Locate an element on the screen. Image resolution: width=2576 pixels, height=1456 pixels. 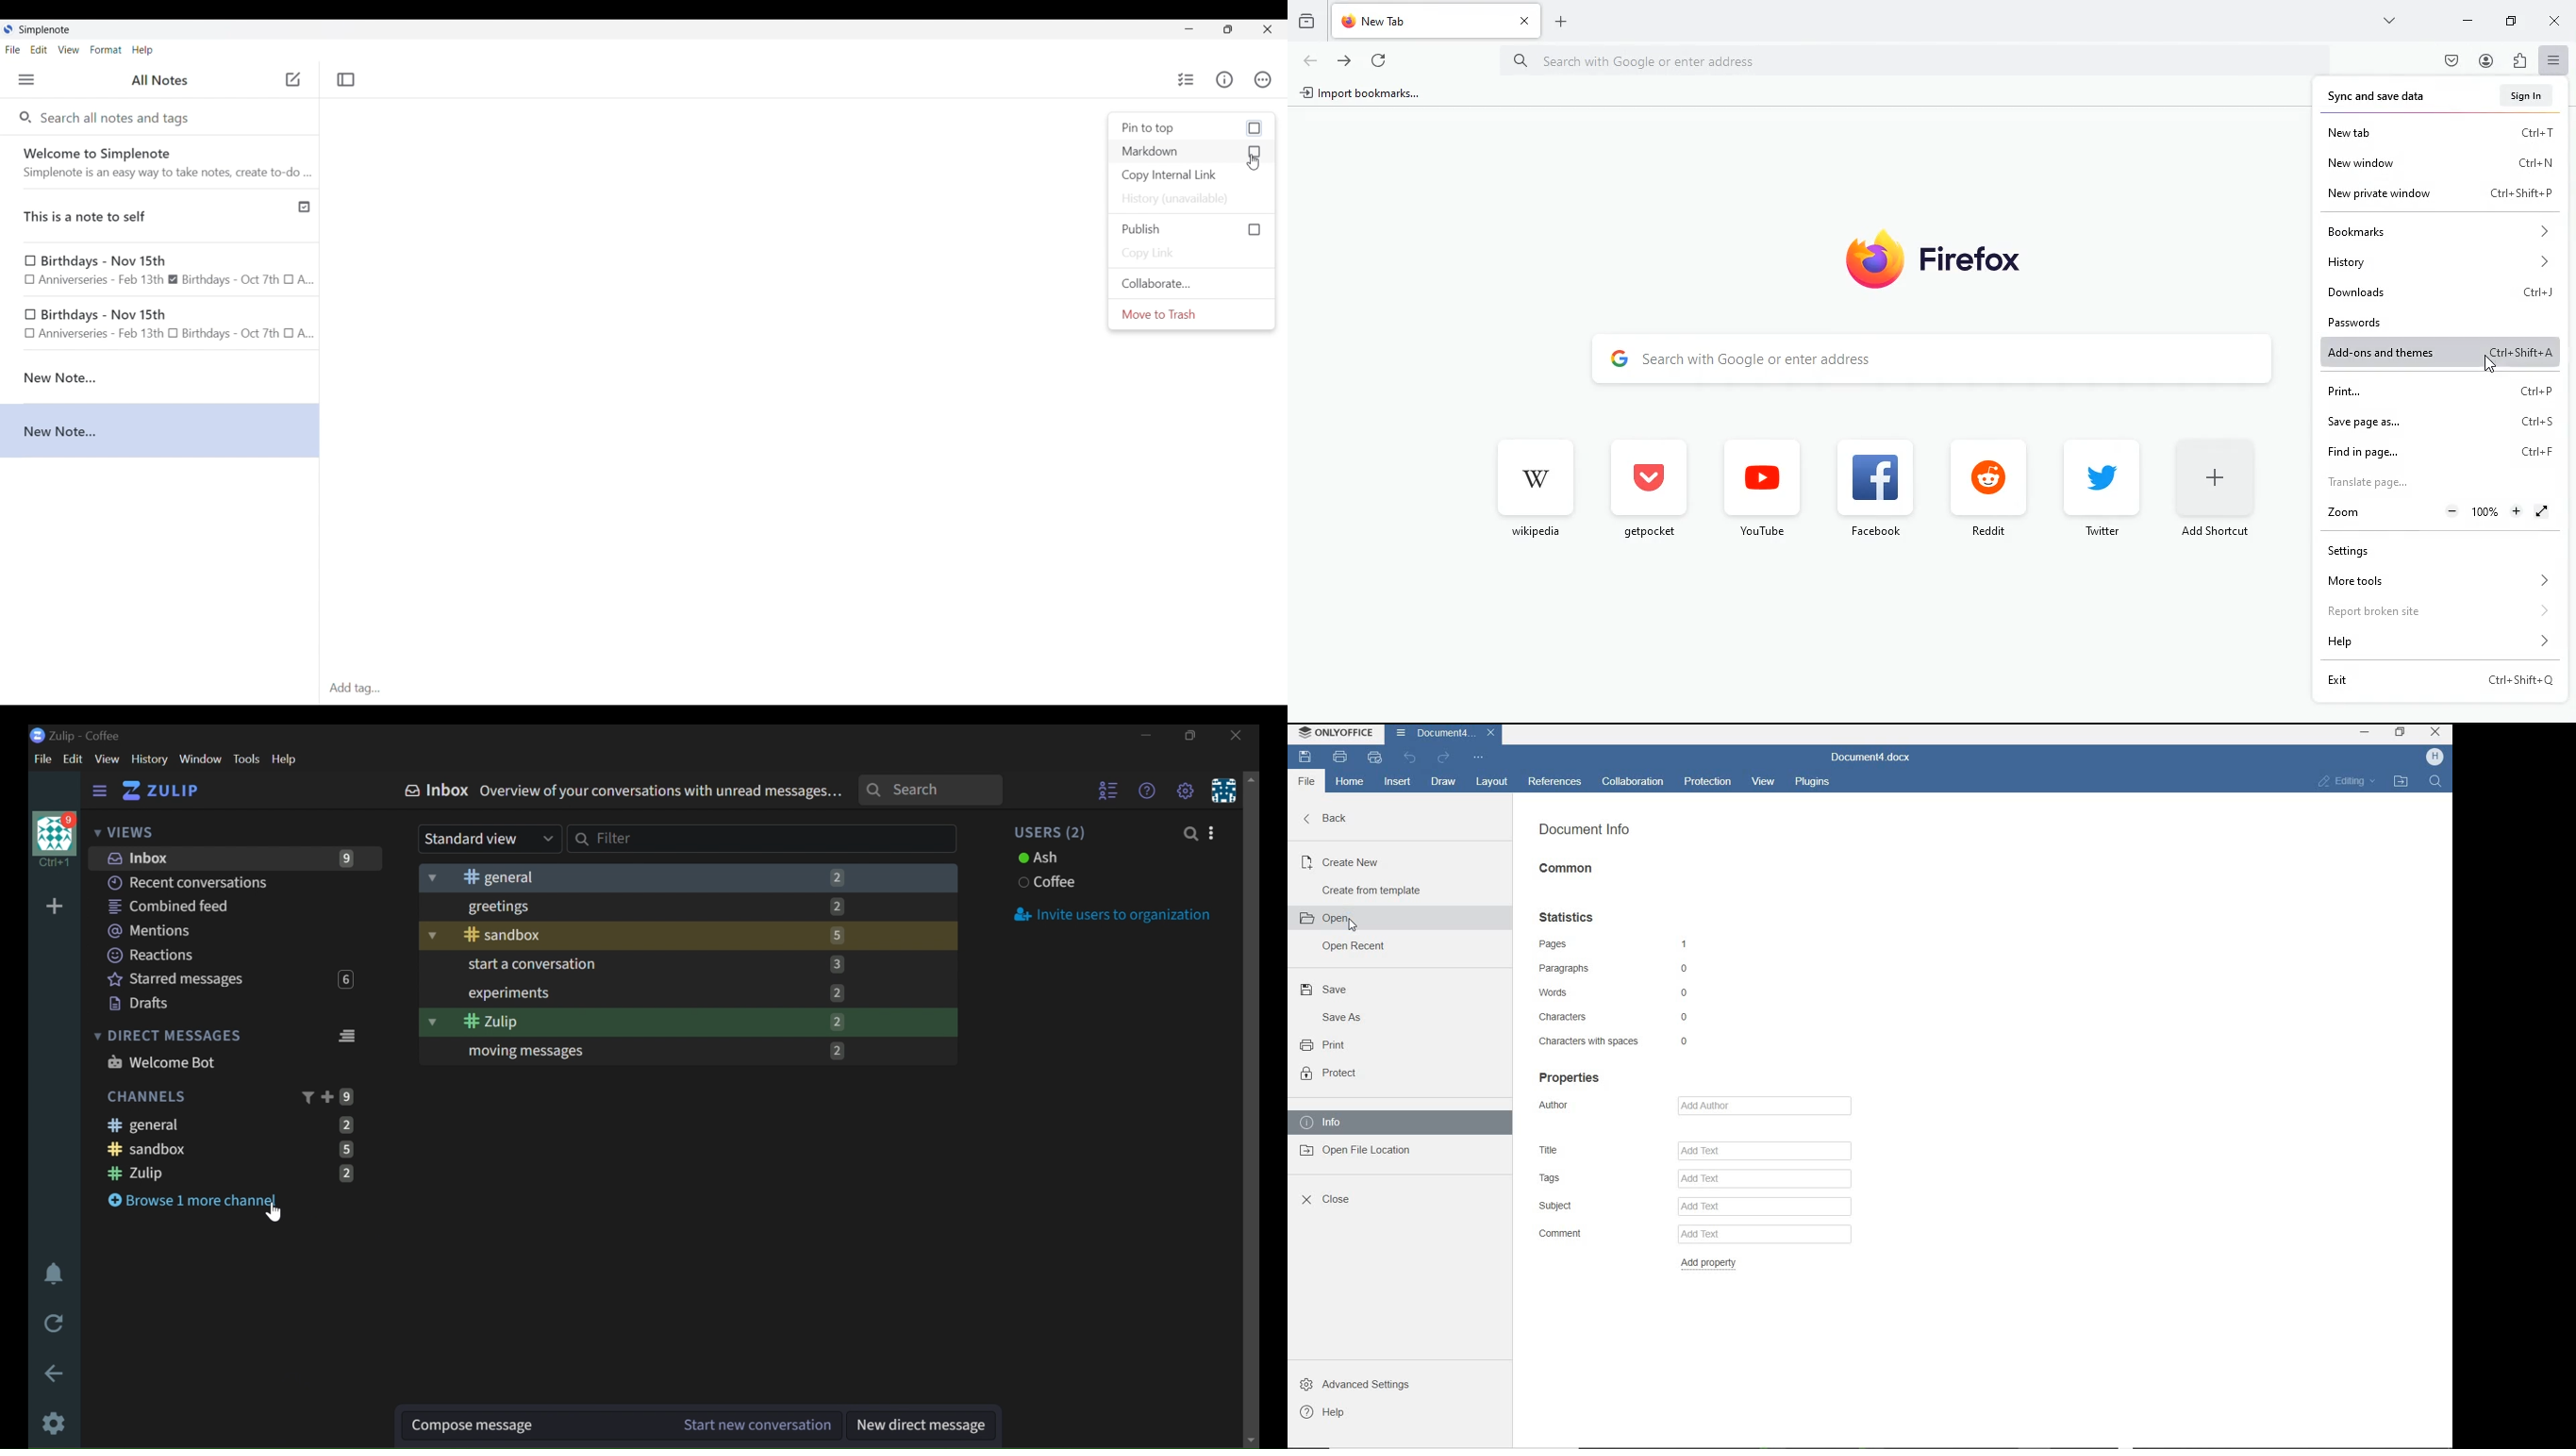
sync and save data is located at coordinates (2379, 95).